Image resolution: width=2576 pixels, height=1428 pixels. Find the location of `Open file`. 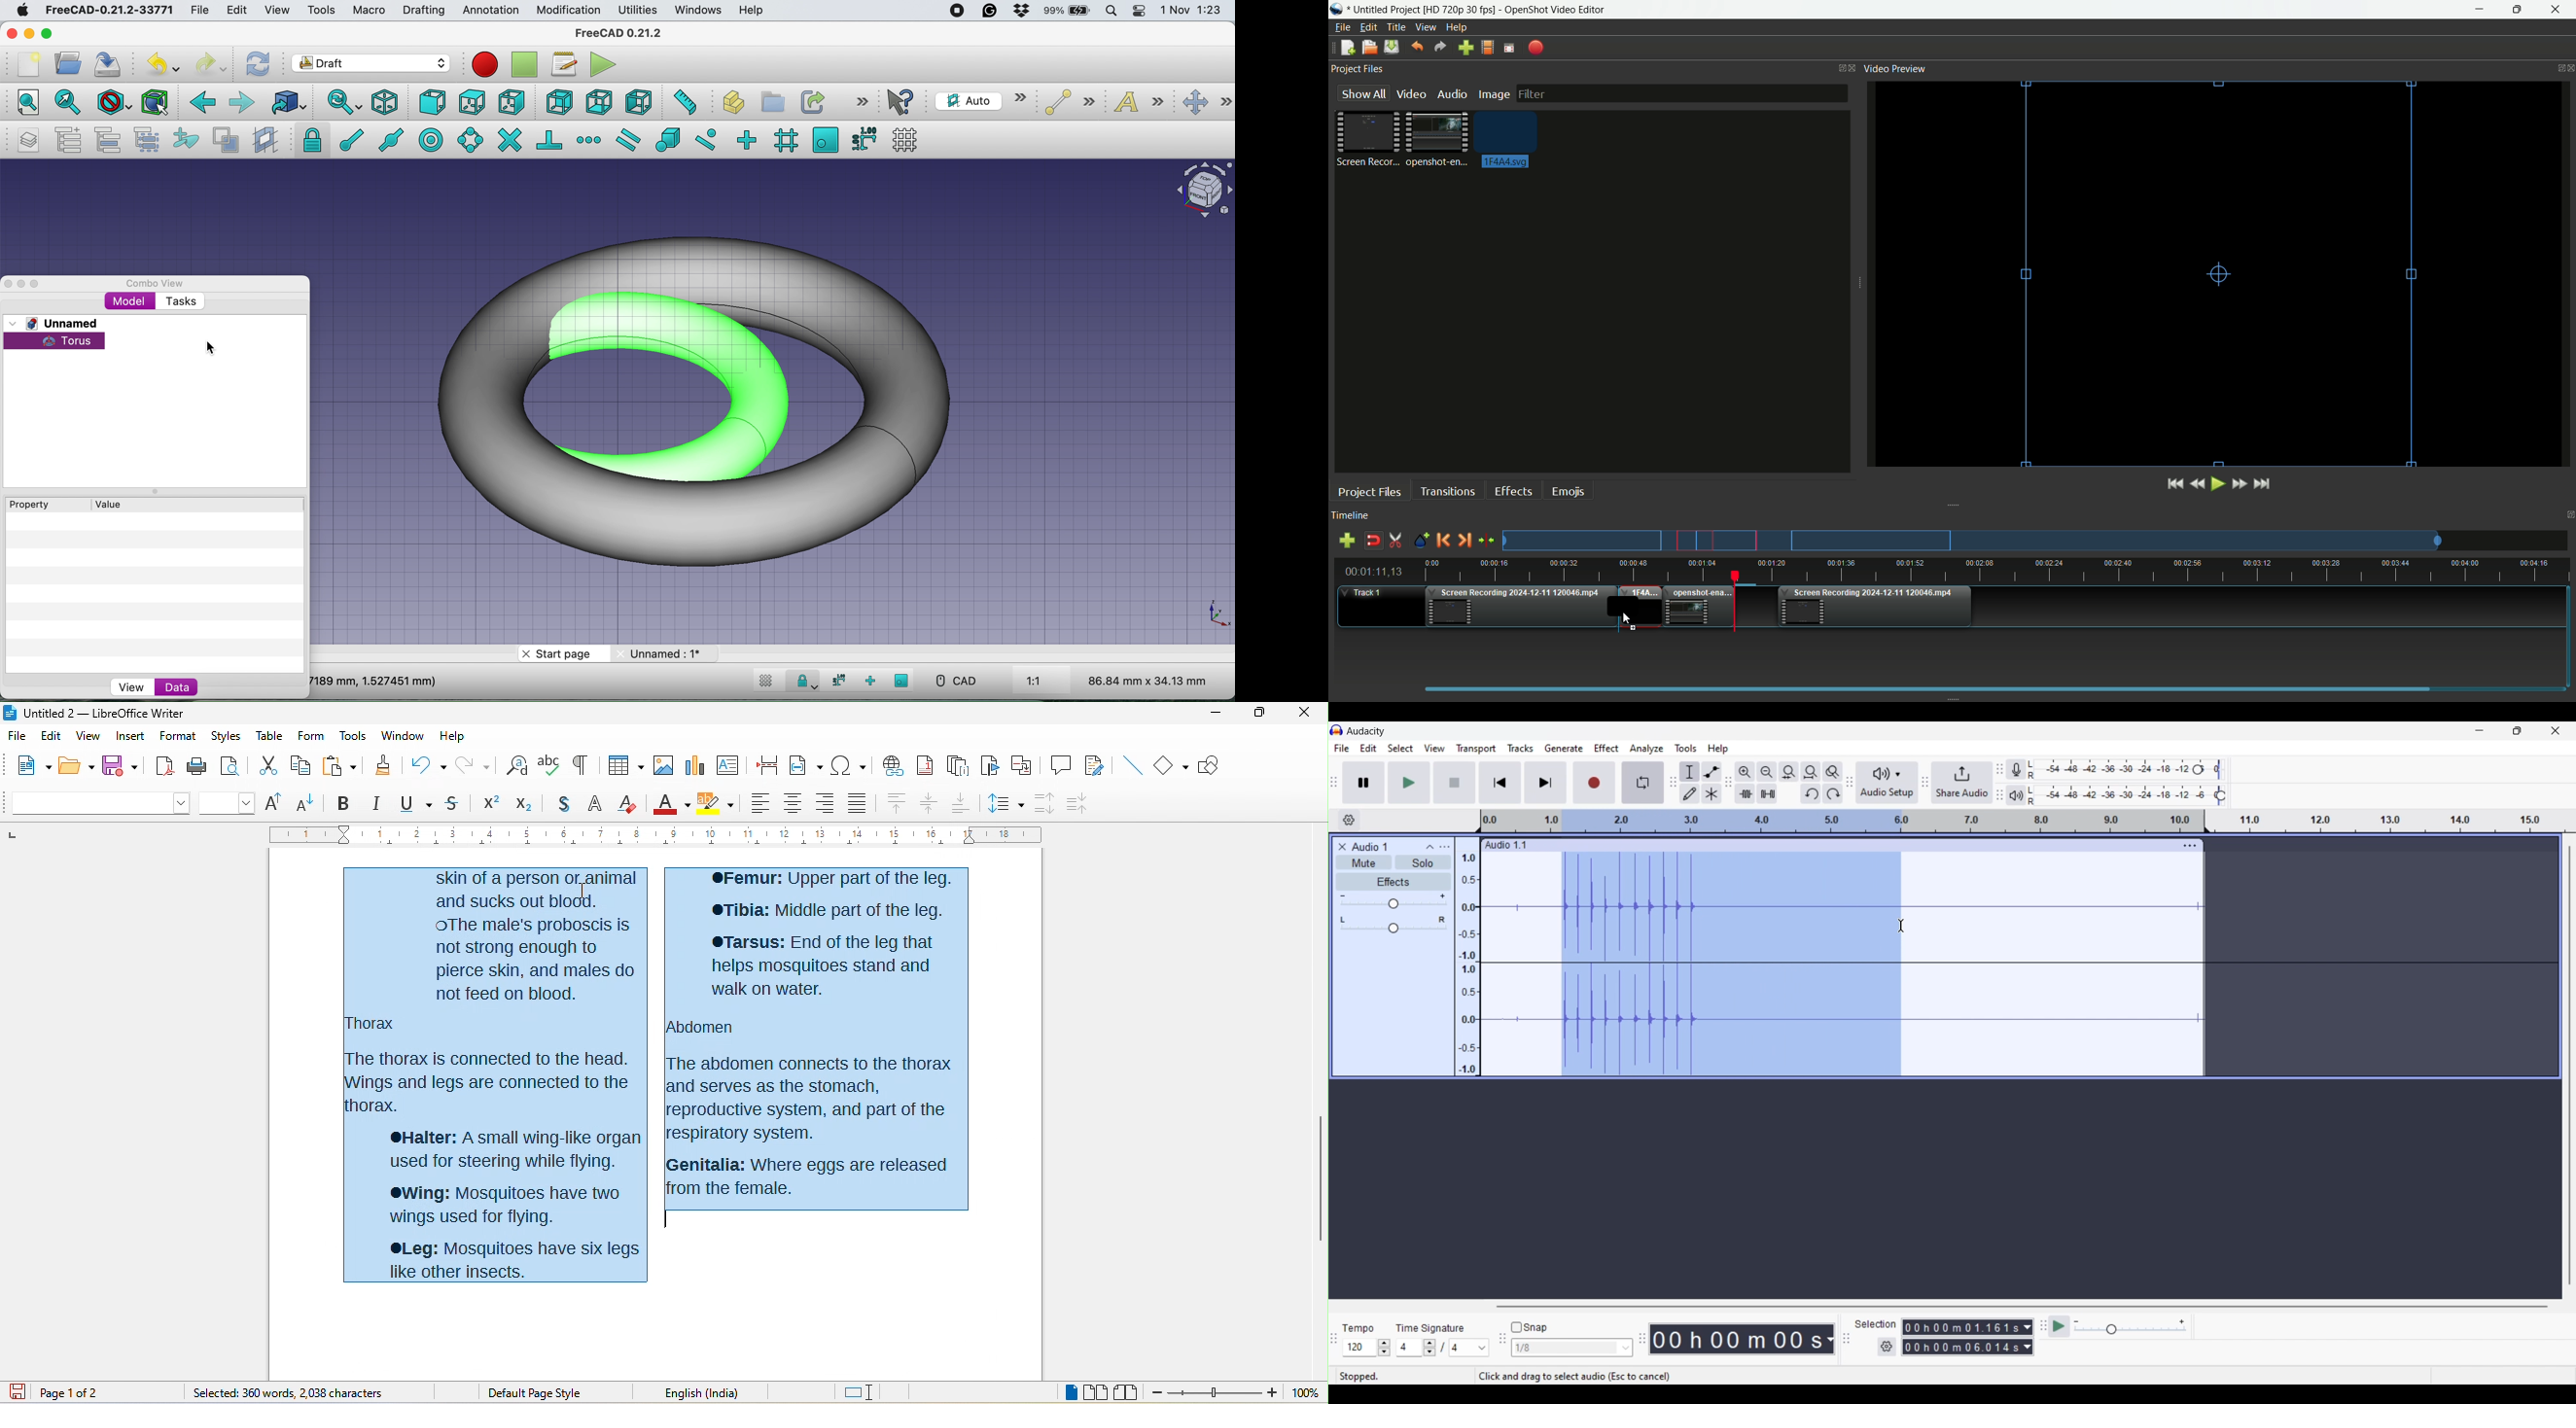

Open file is located at coordinates (1369, 49).